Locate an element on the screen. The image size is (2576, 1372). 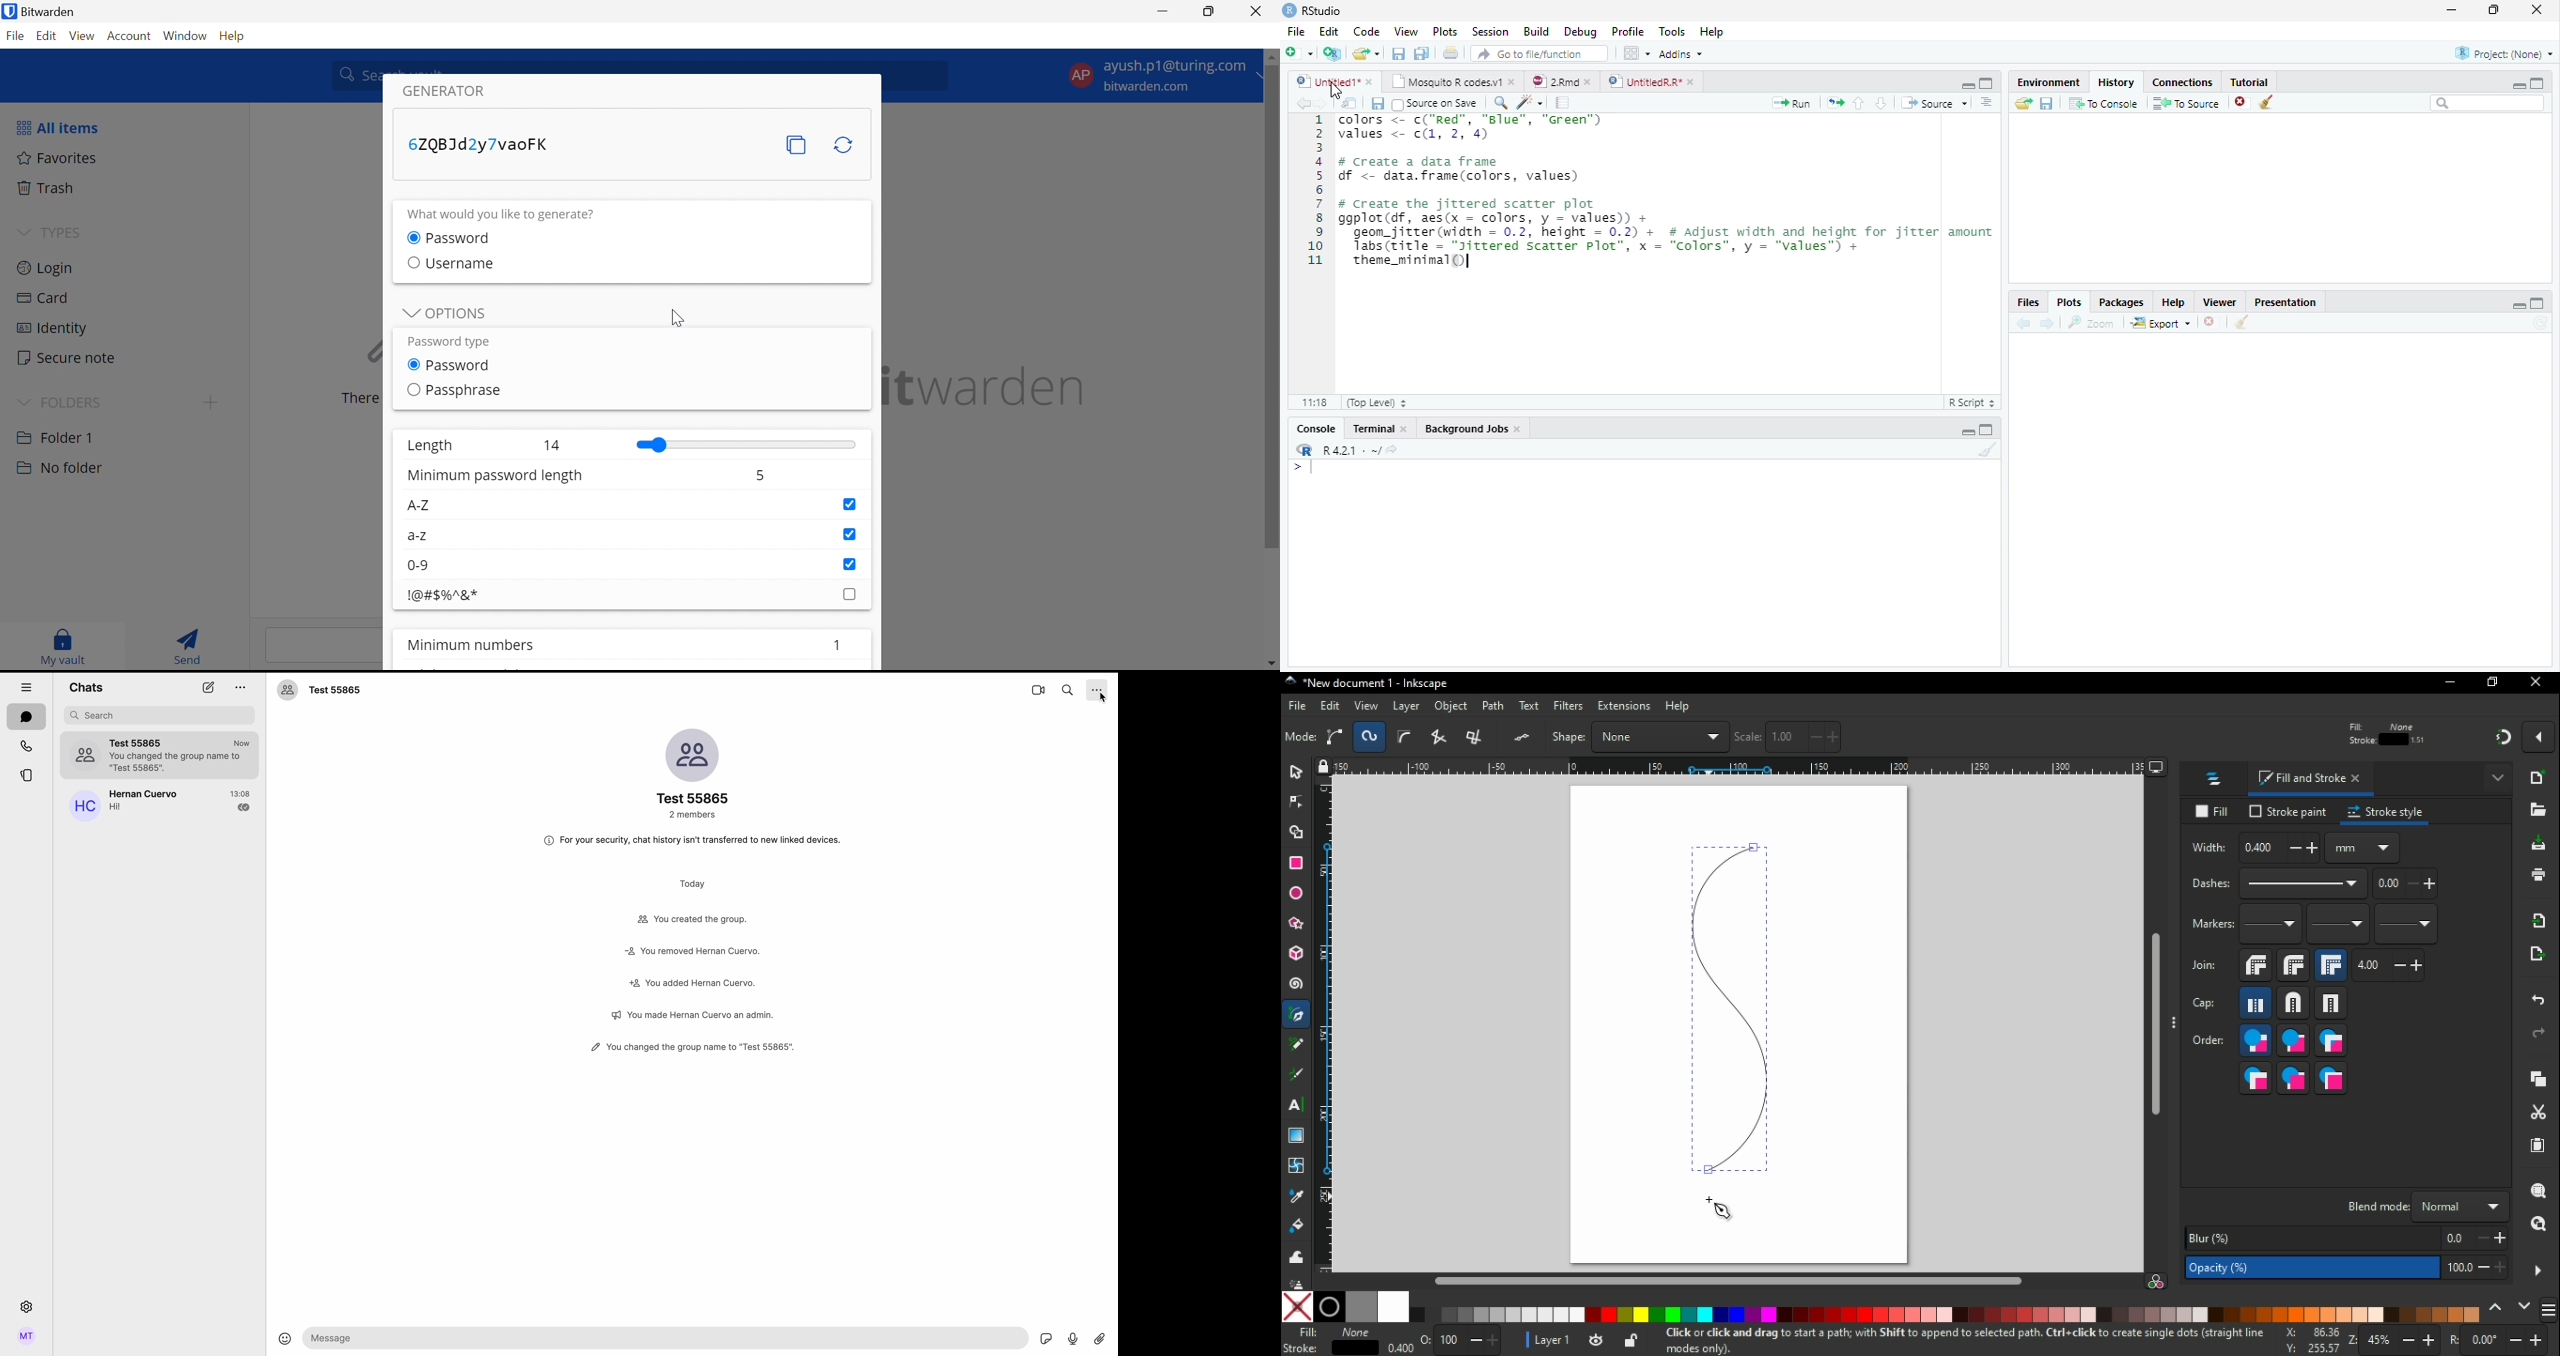
Clear all history entries is located at coordinates (2269, 102).